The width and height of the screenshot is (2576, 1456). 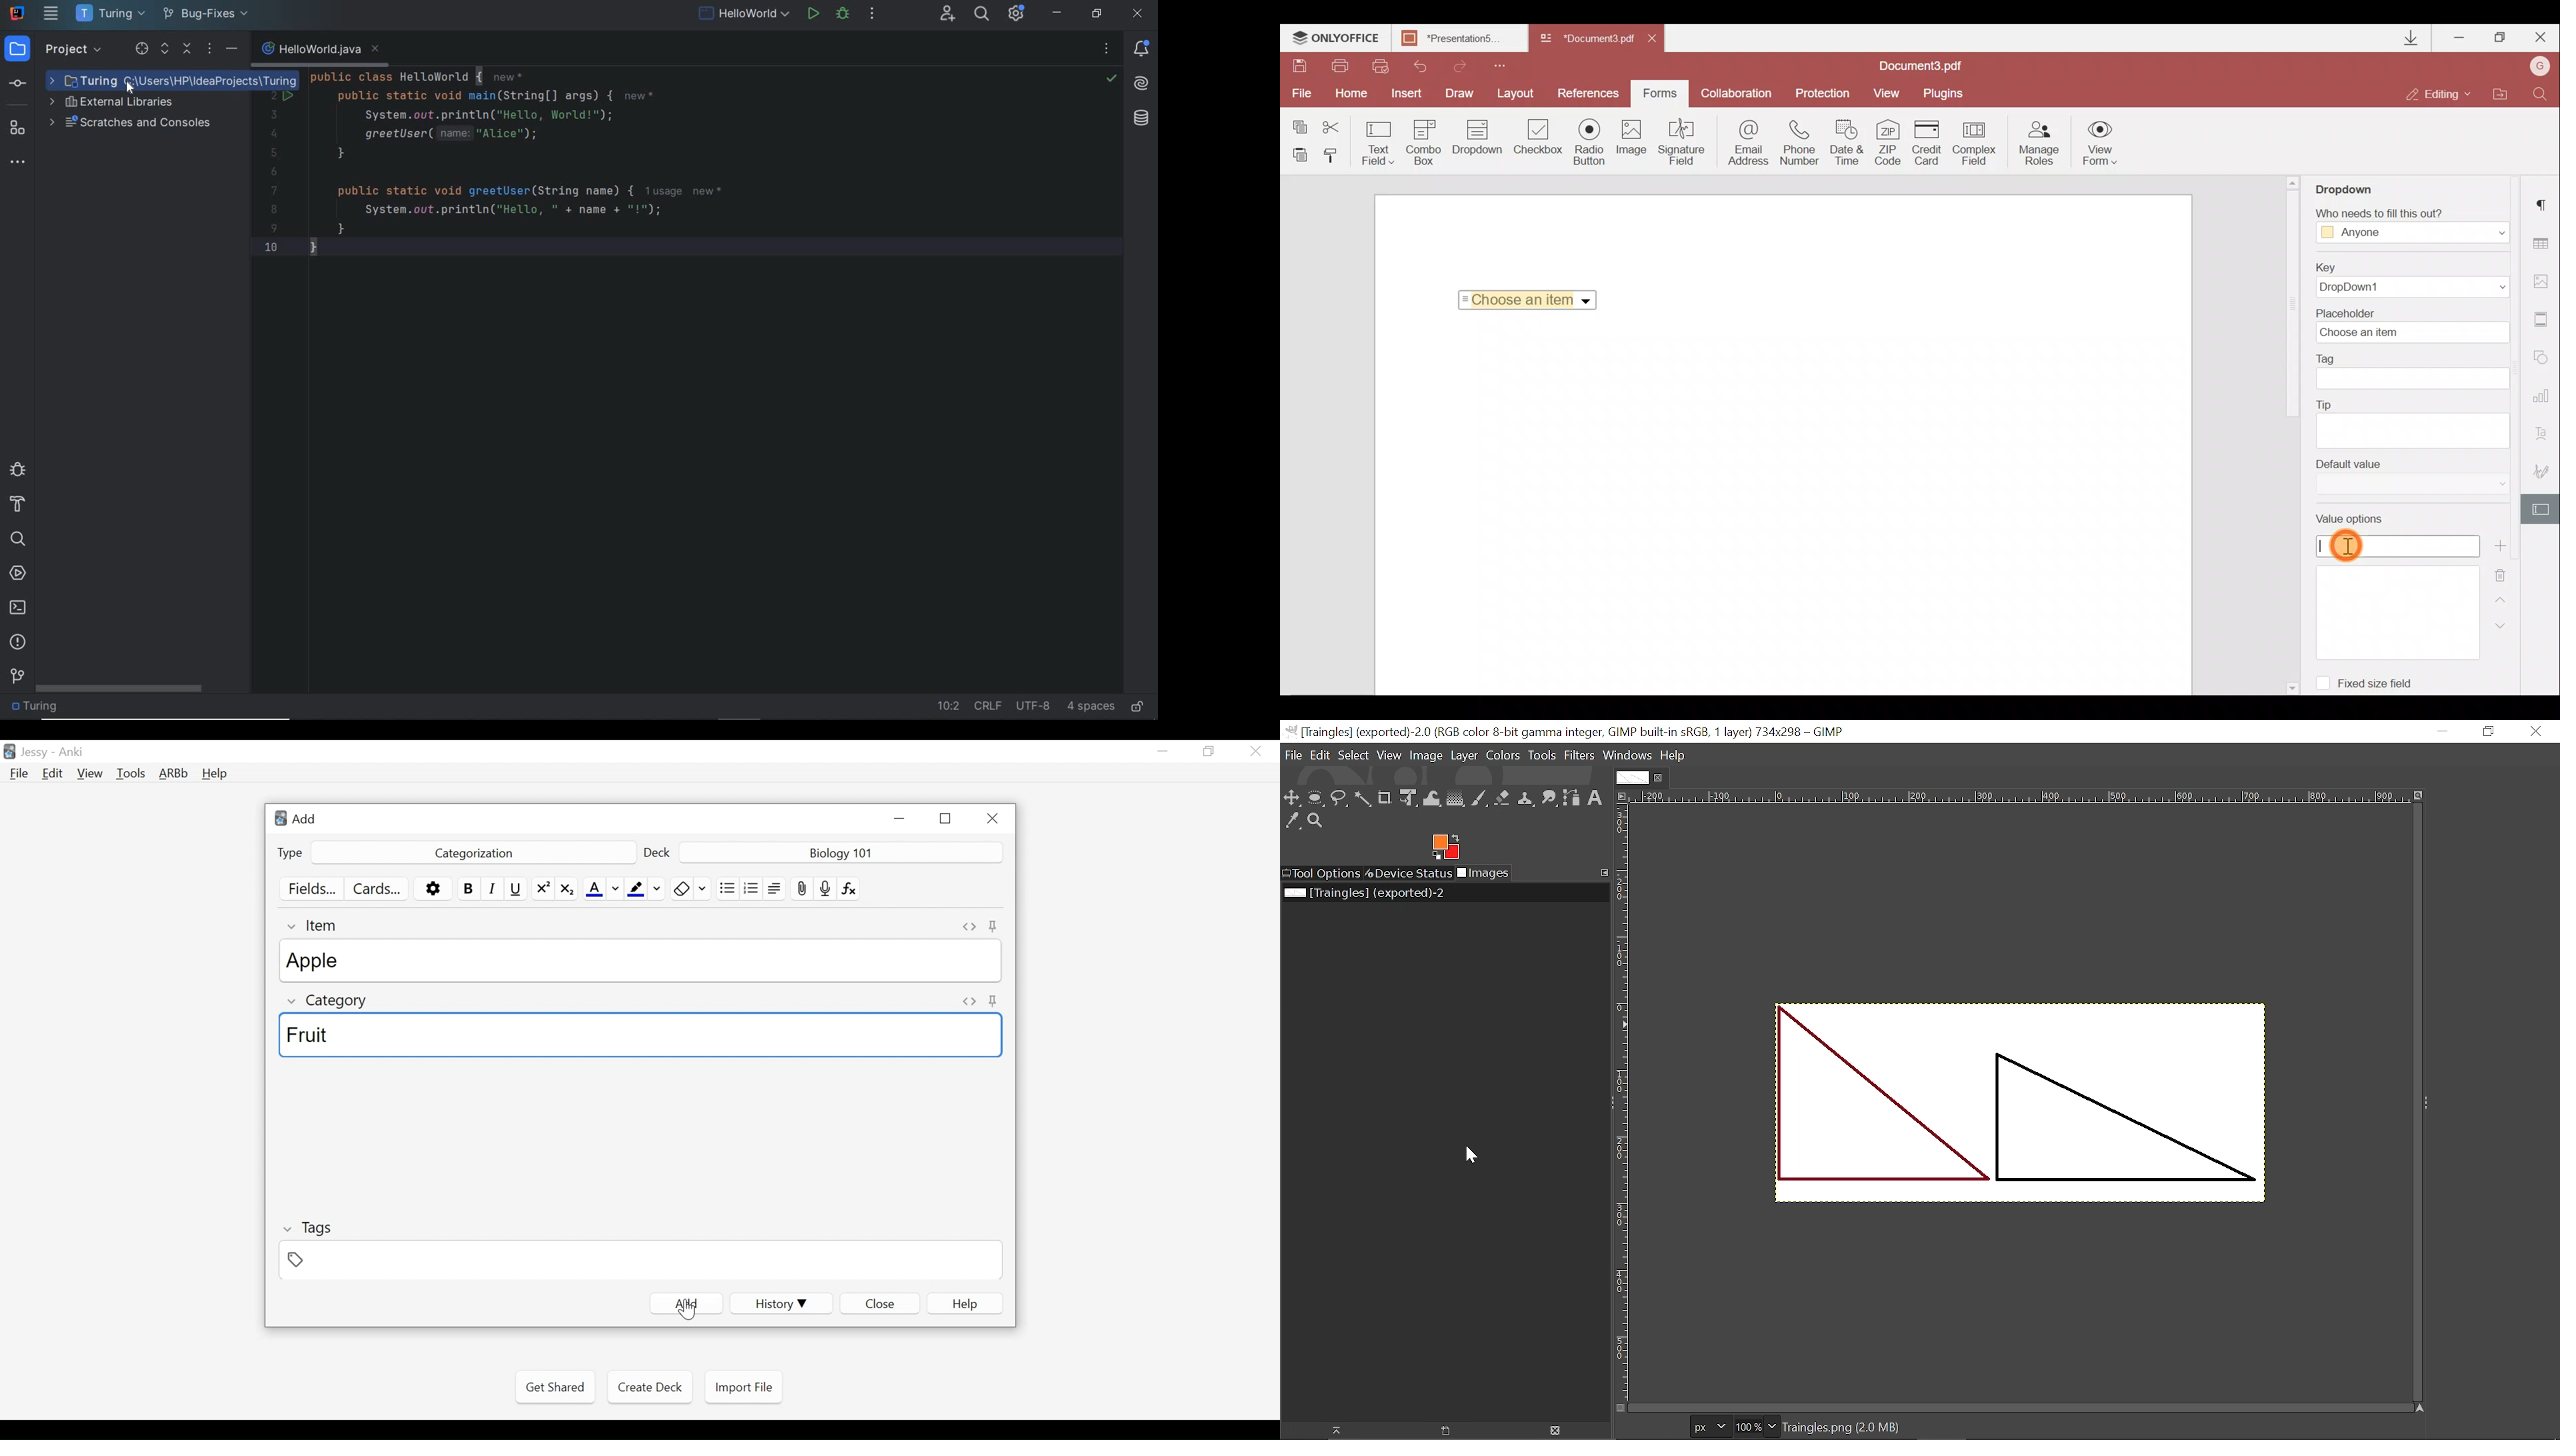 What do you see at coordinates (2439, 93) in the screenshot?
I see `Editing mode` at bounding box center [2439, 93].